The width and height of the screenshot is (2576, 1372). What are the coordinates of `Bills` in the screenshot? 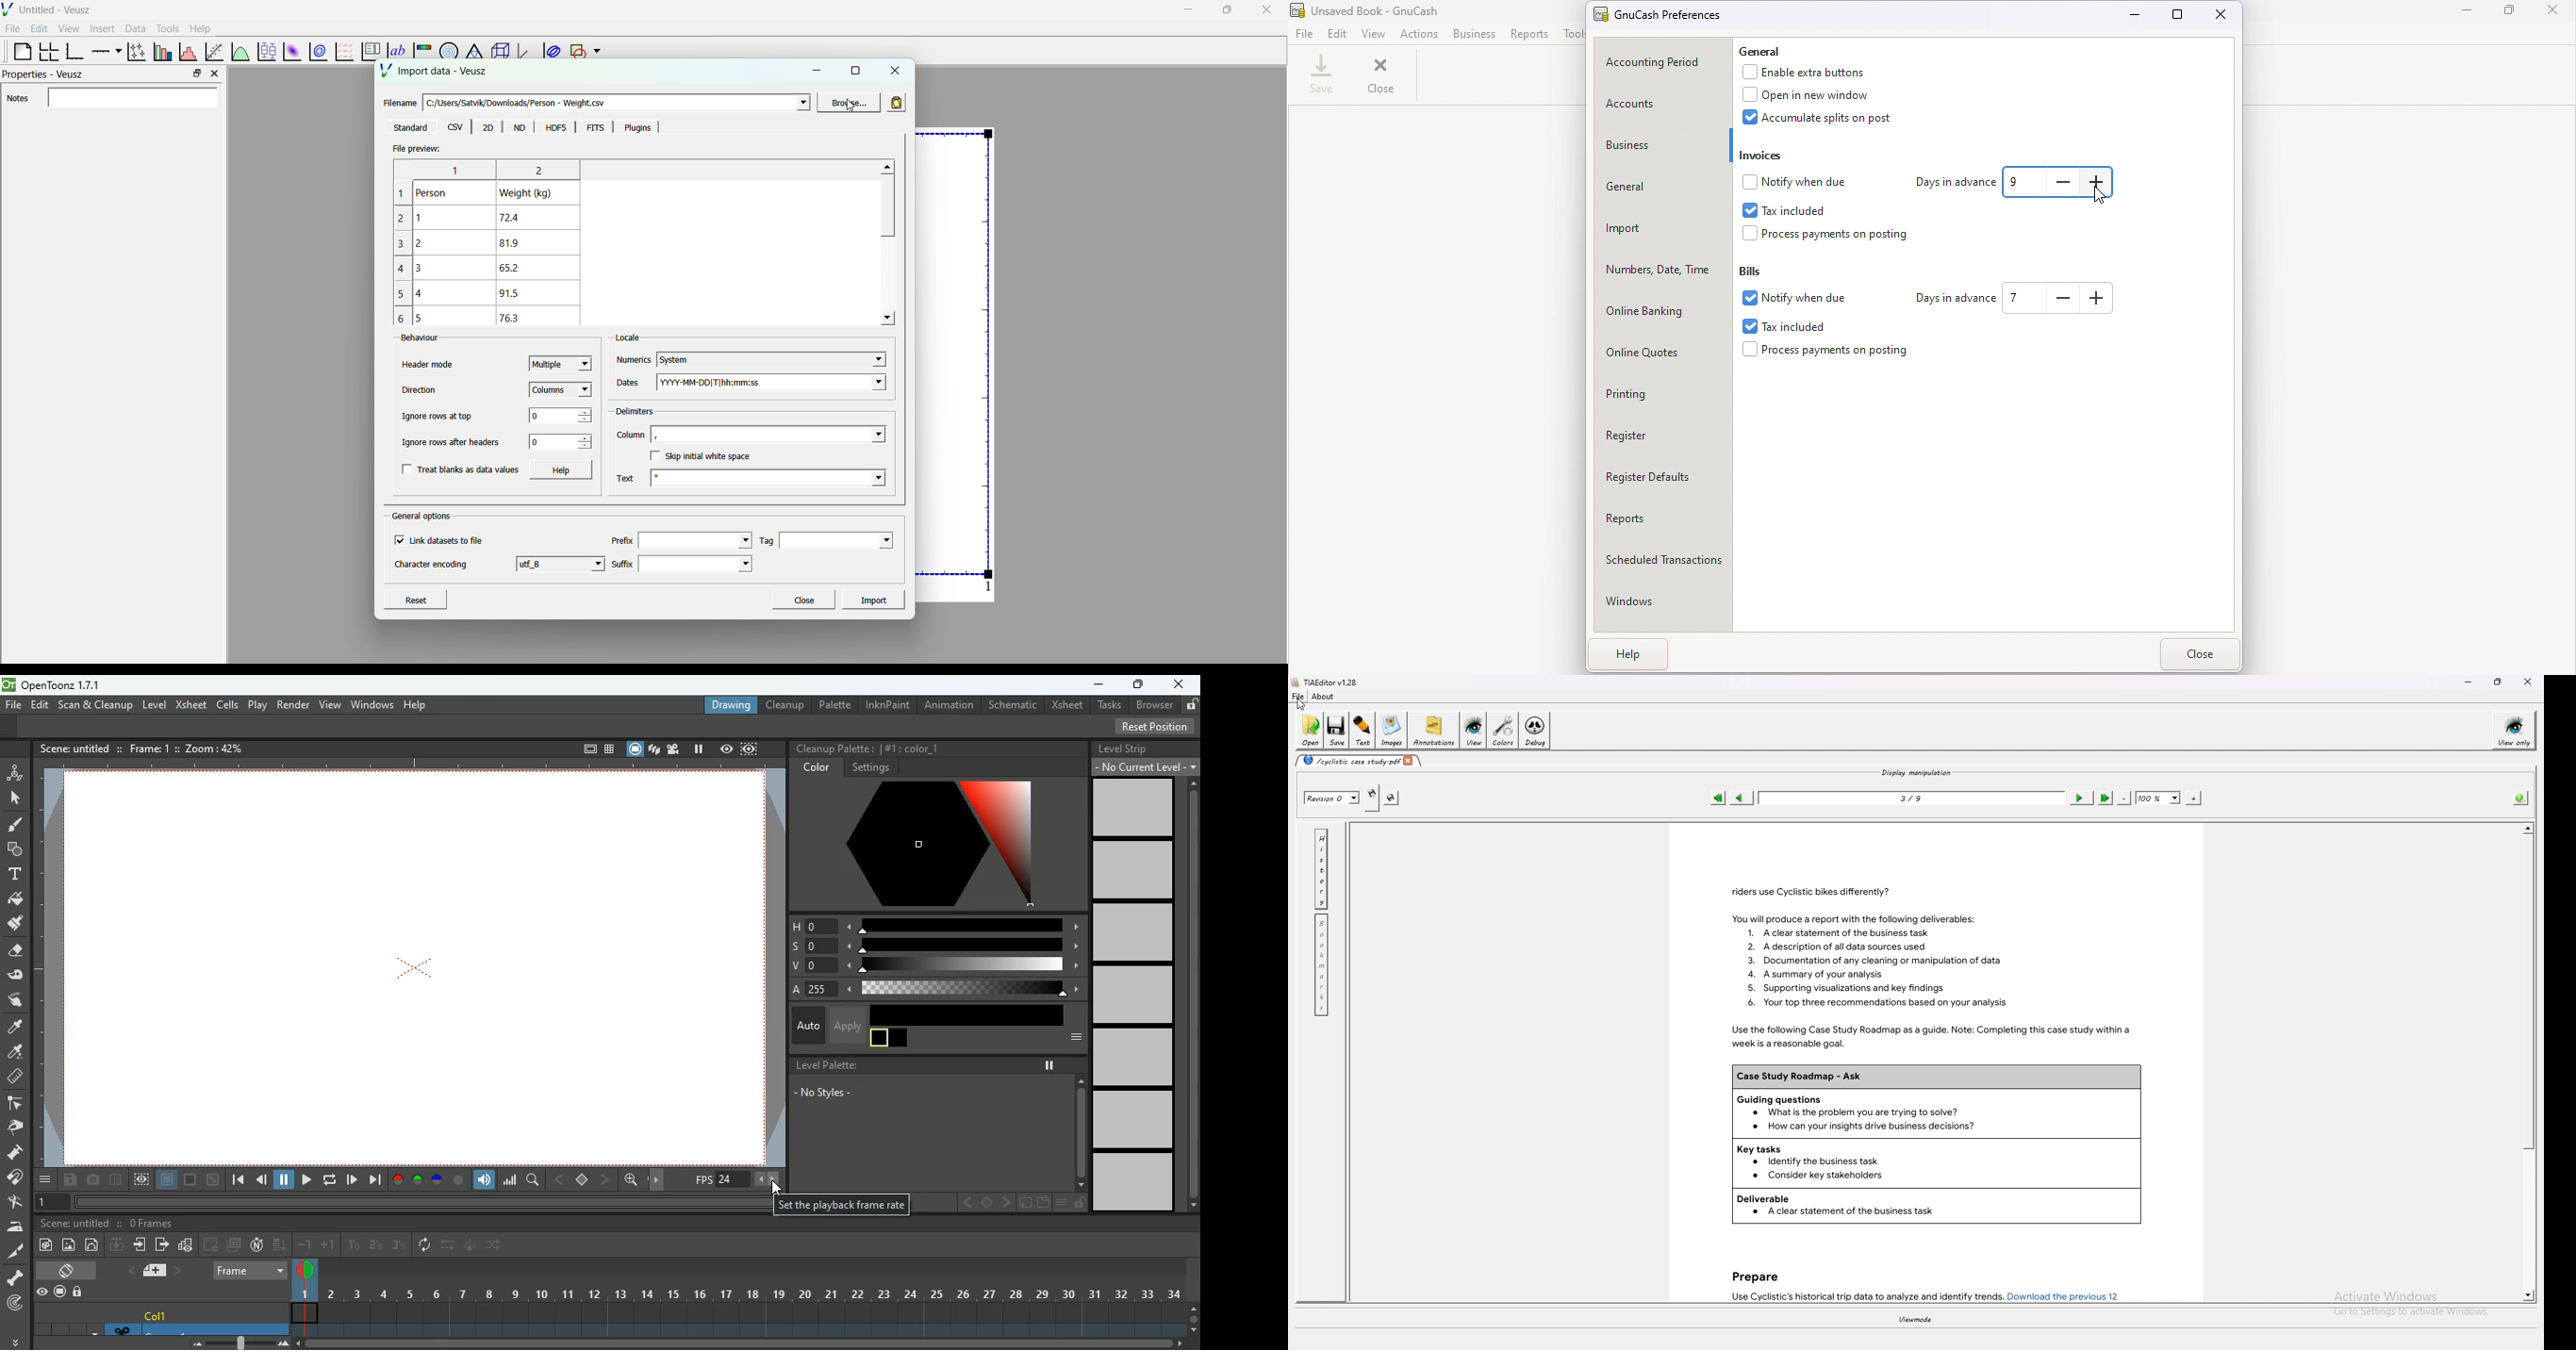 It's located at (1759, 268).